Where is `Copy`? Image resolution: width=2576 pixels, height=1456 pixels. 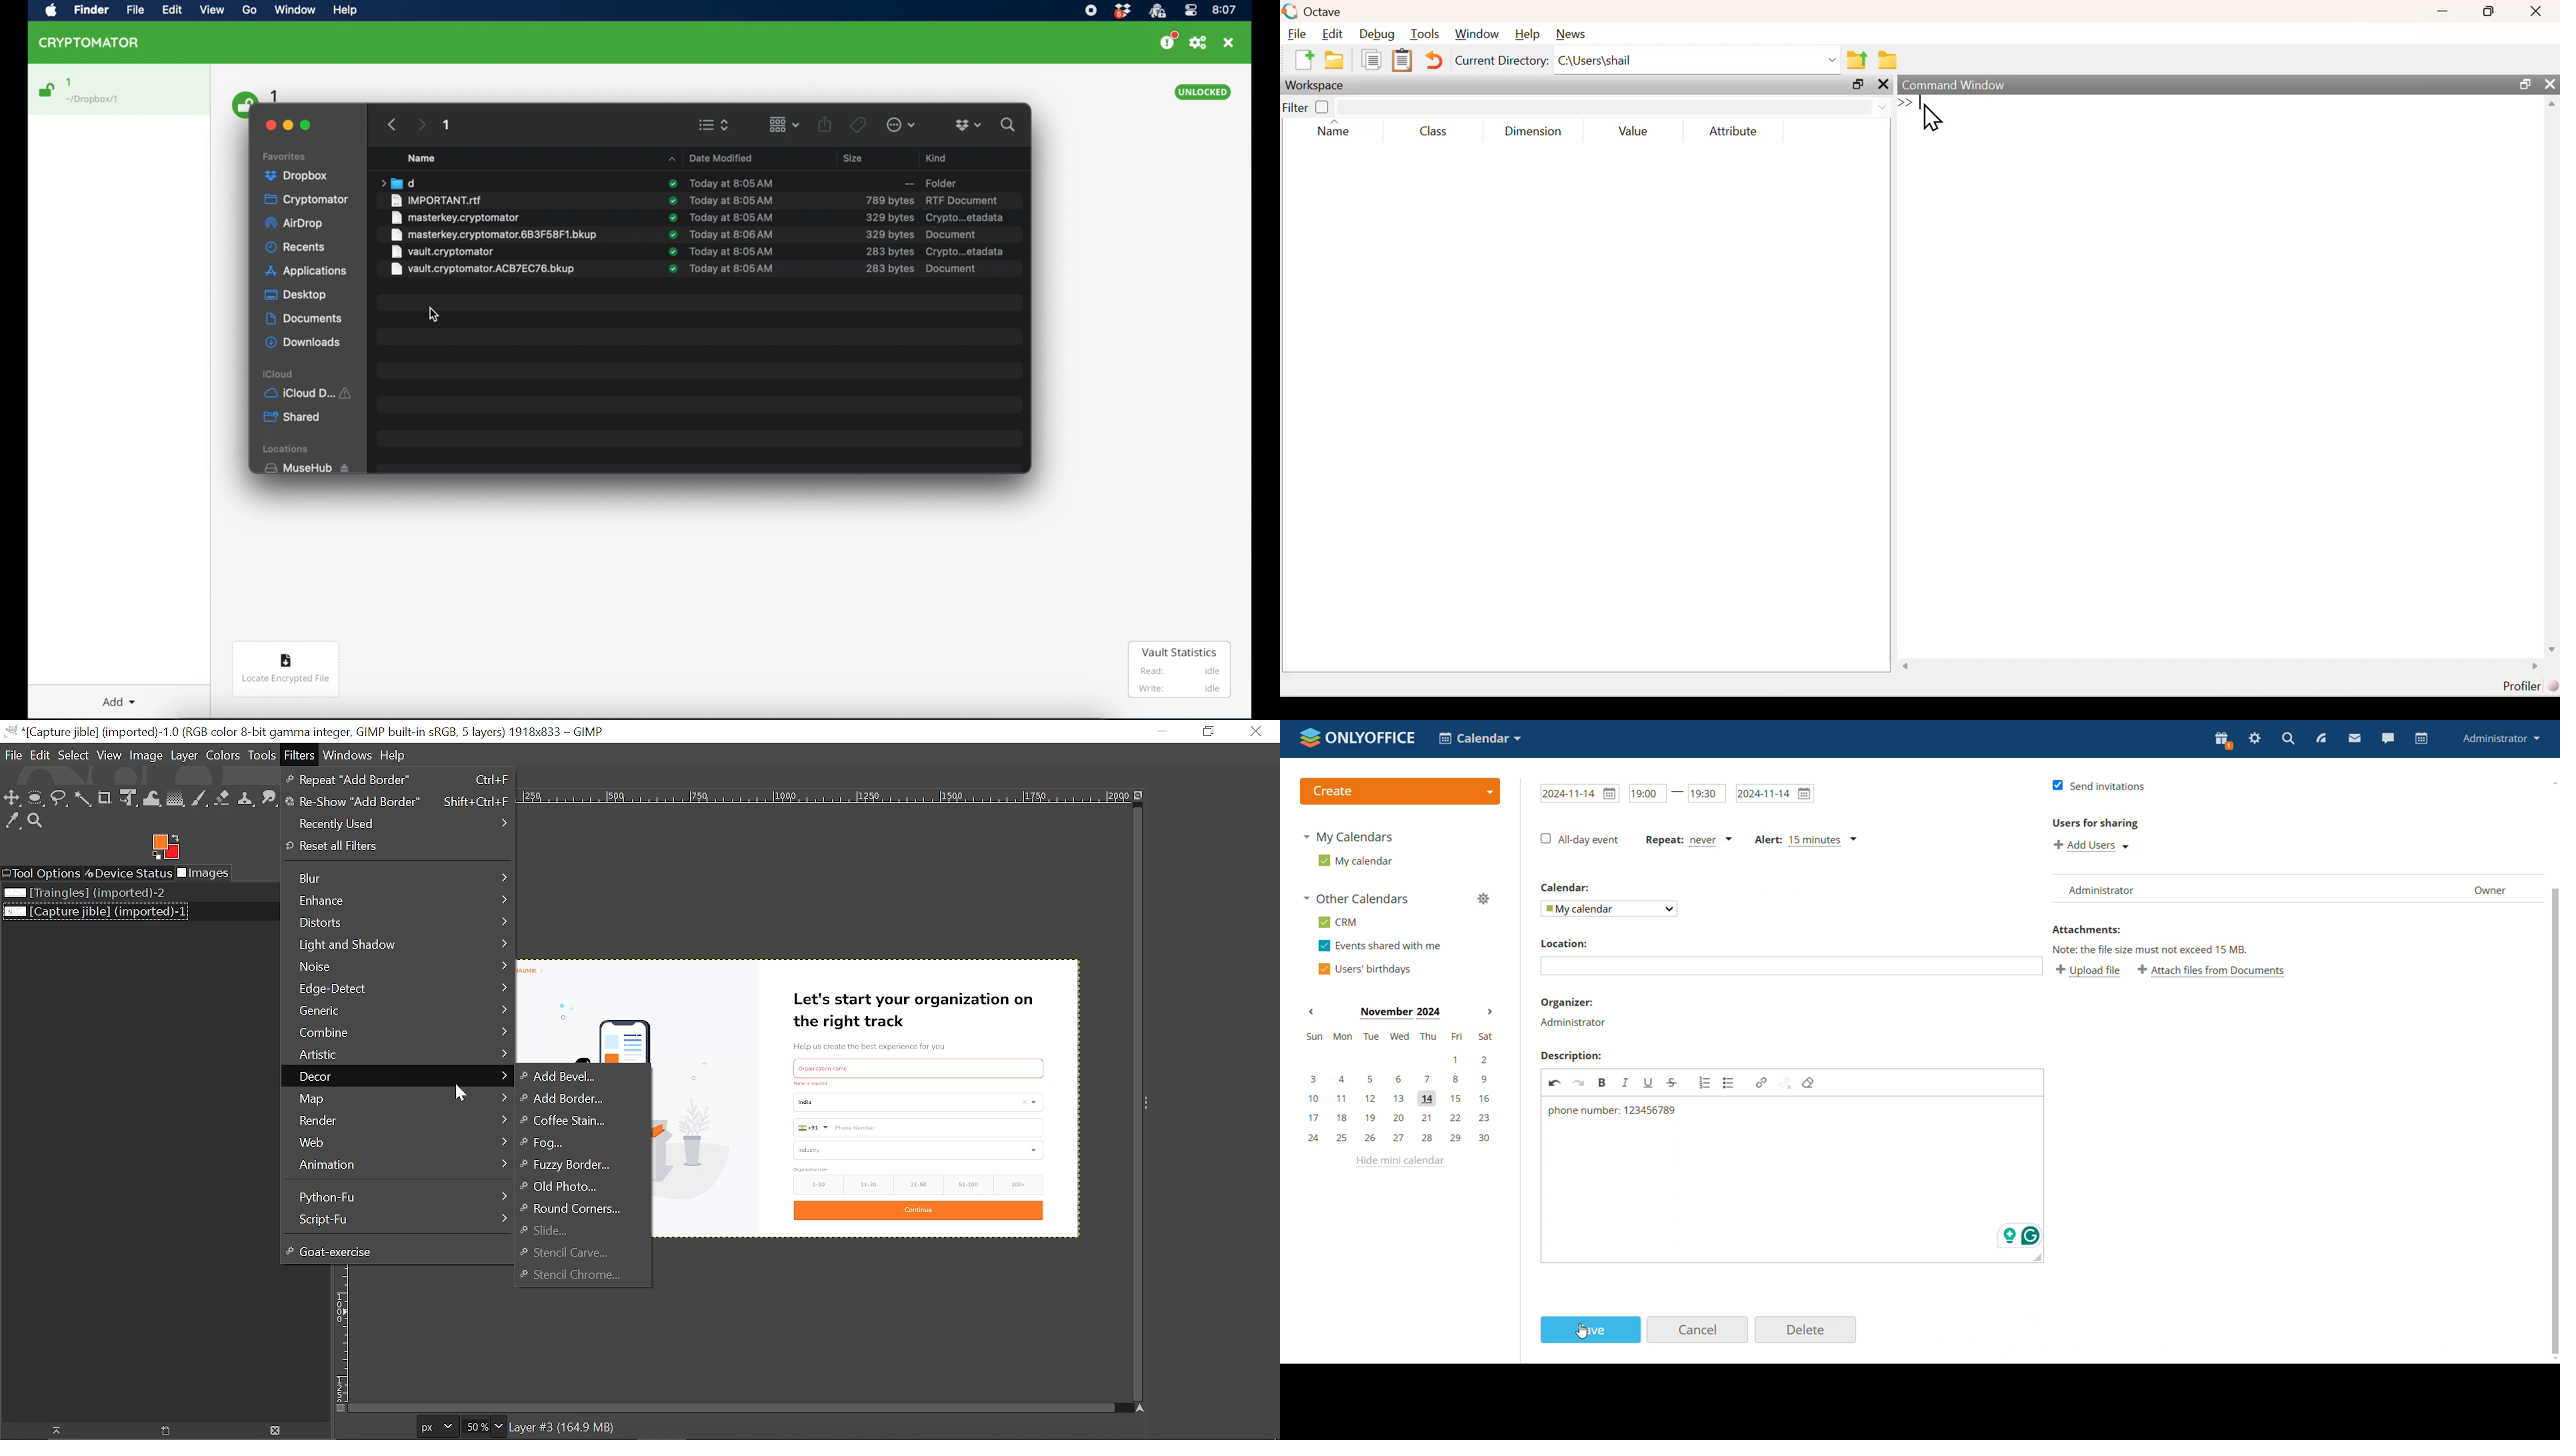
Copy is located at coordinates (1371, 64).